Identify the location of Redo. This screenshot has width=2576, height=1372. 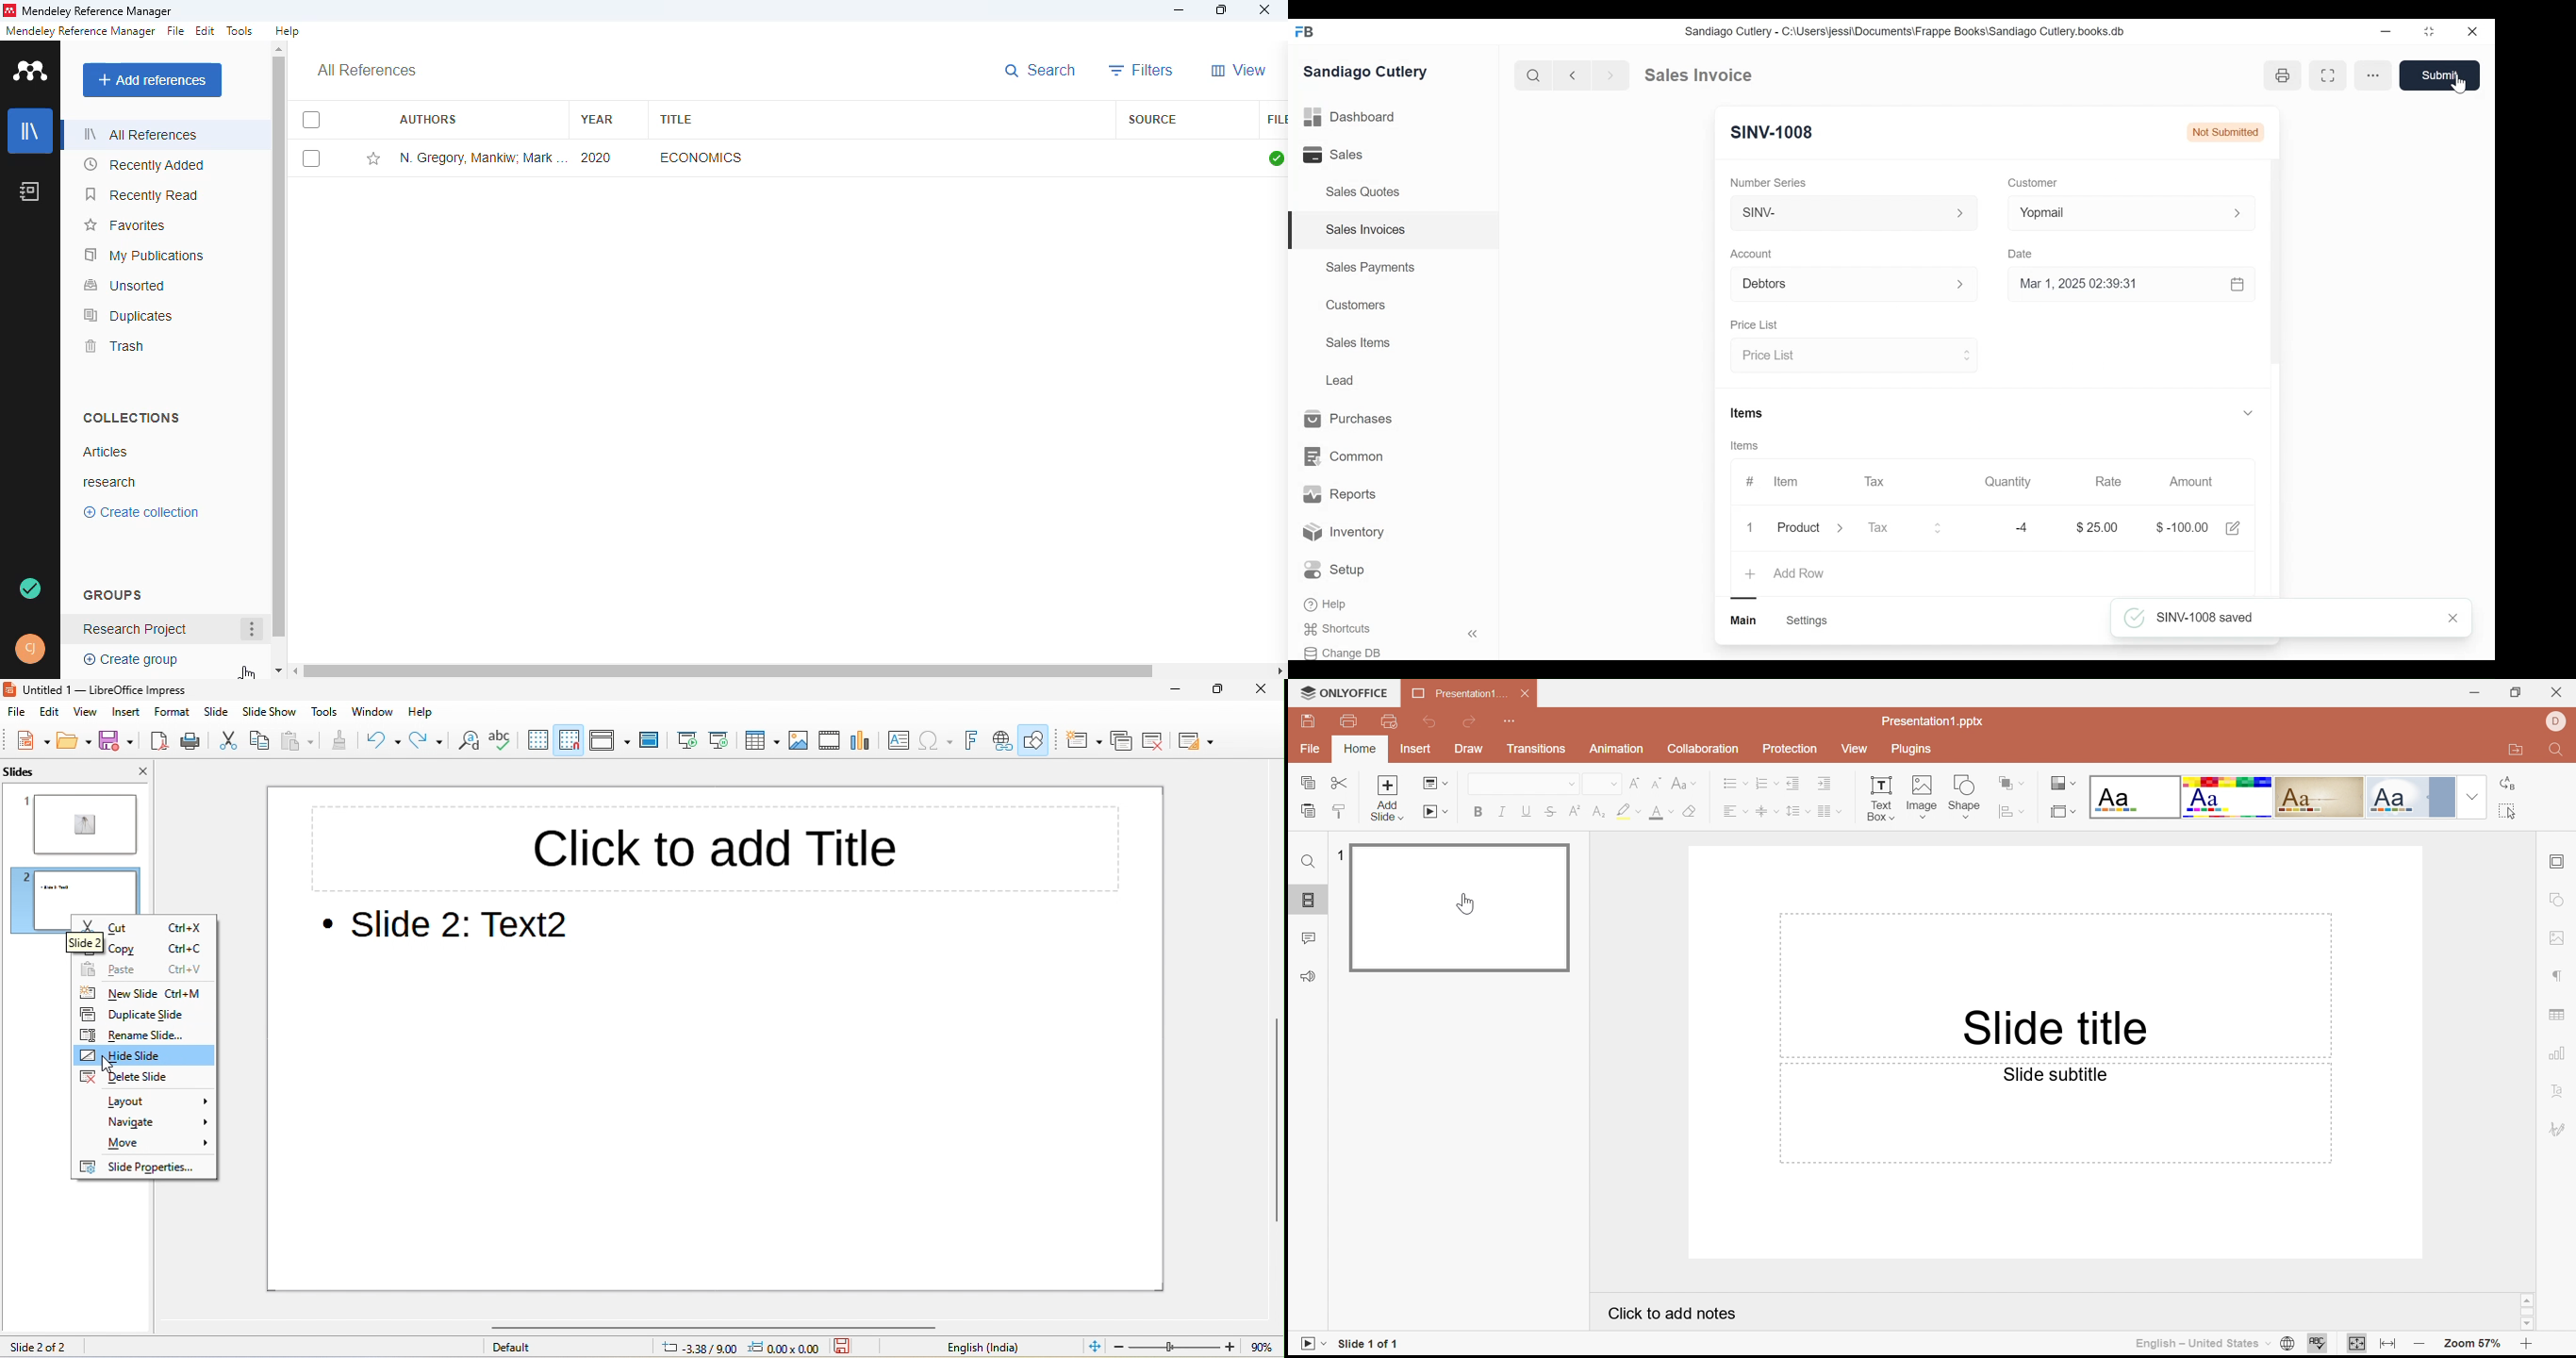
(1472, 721).